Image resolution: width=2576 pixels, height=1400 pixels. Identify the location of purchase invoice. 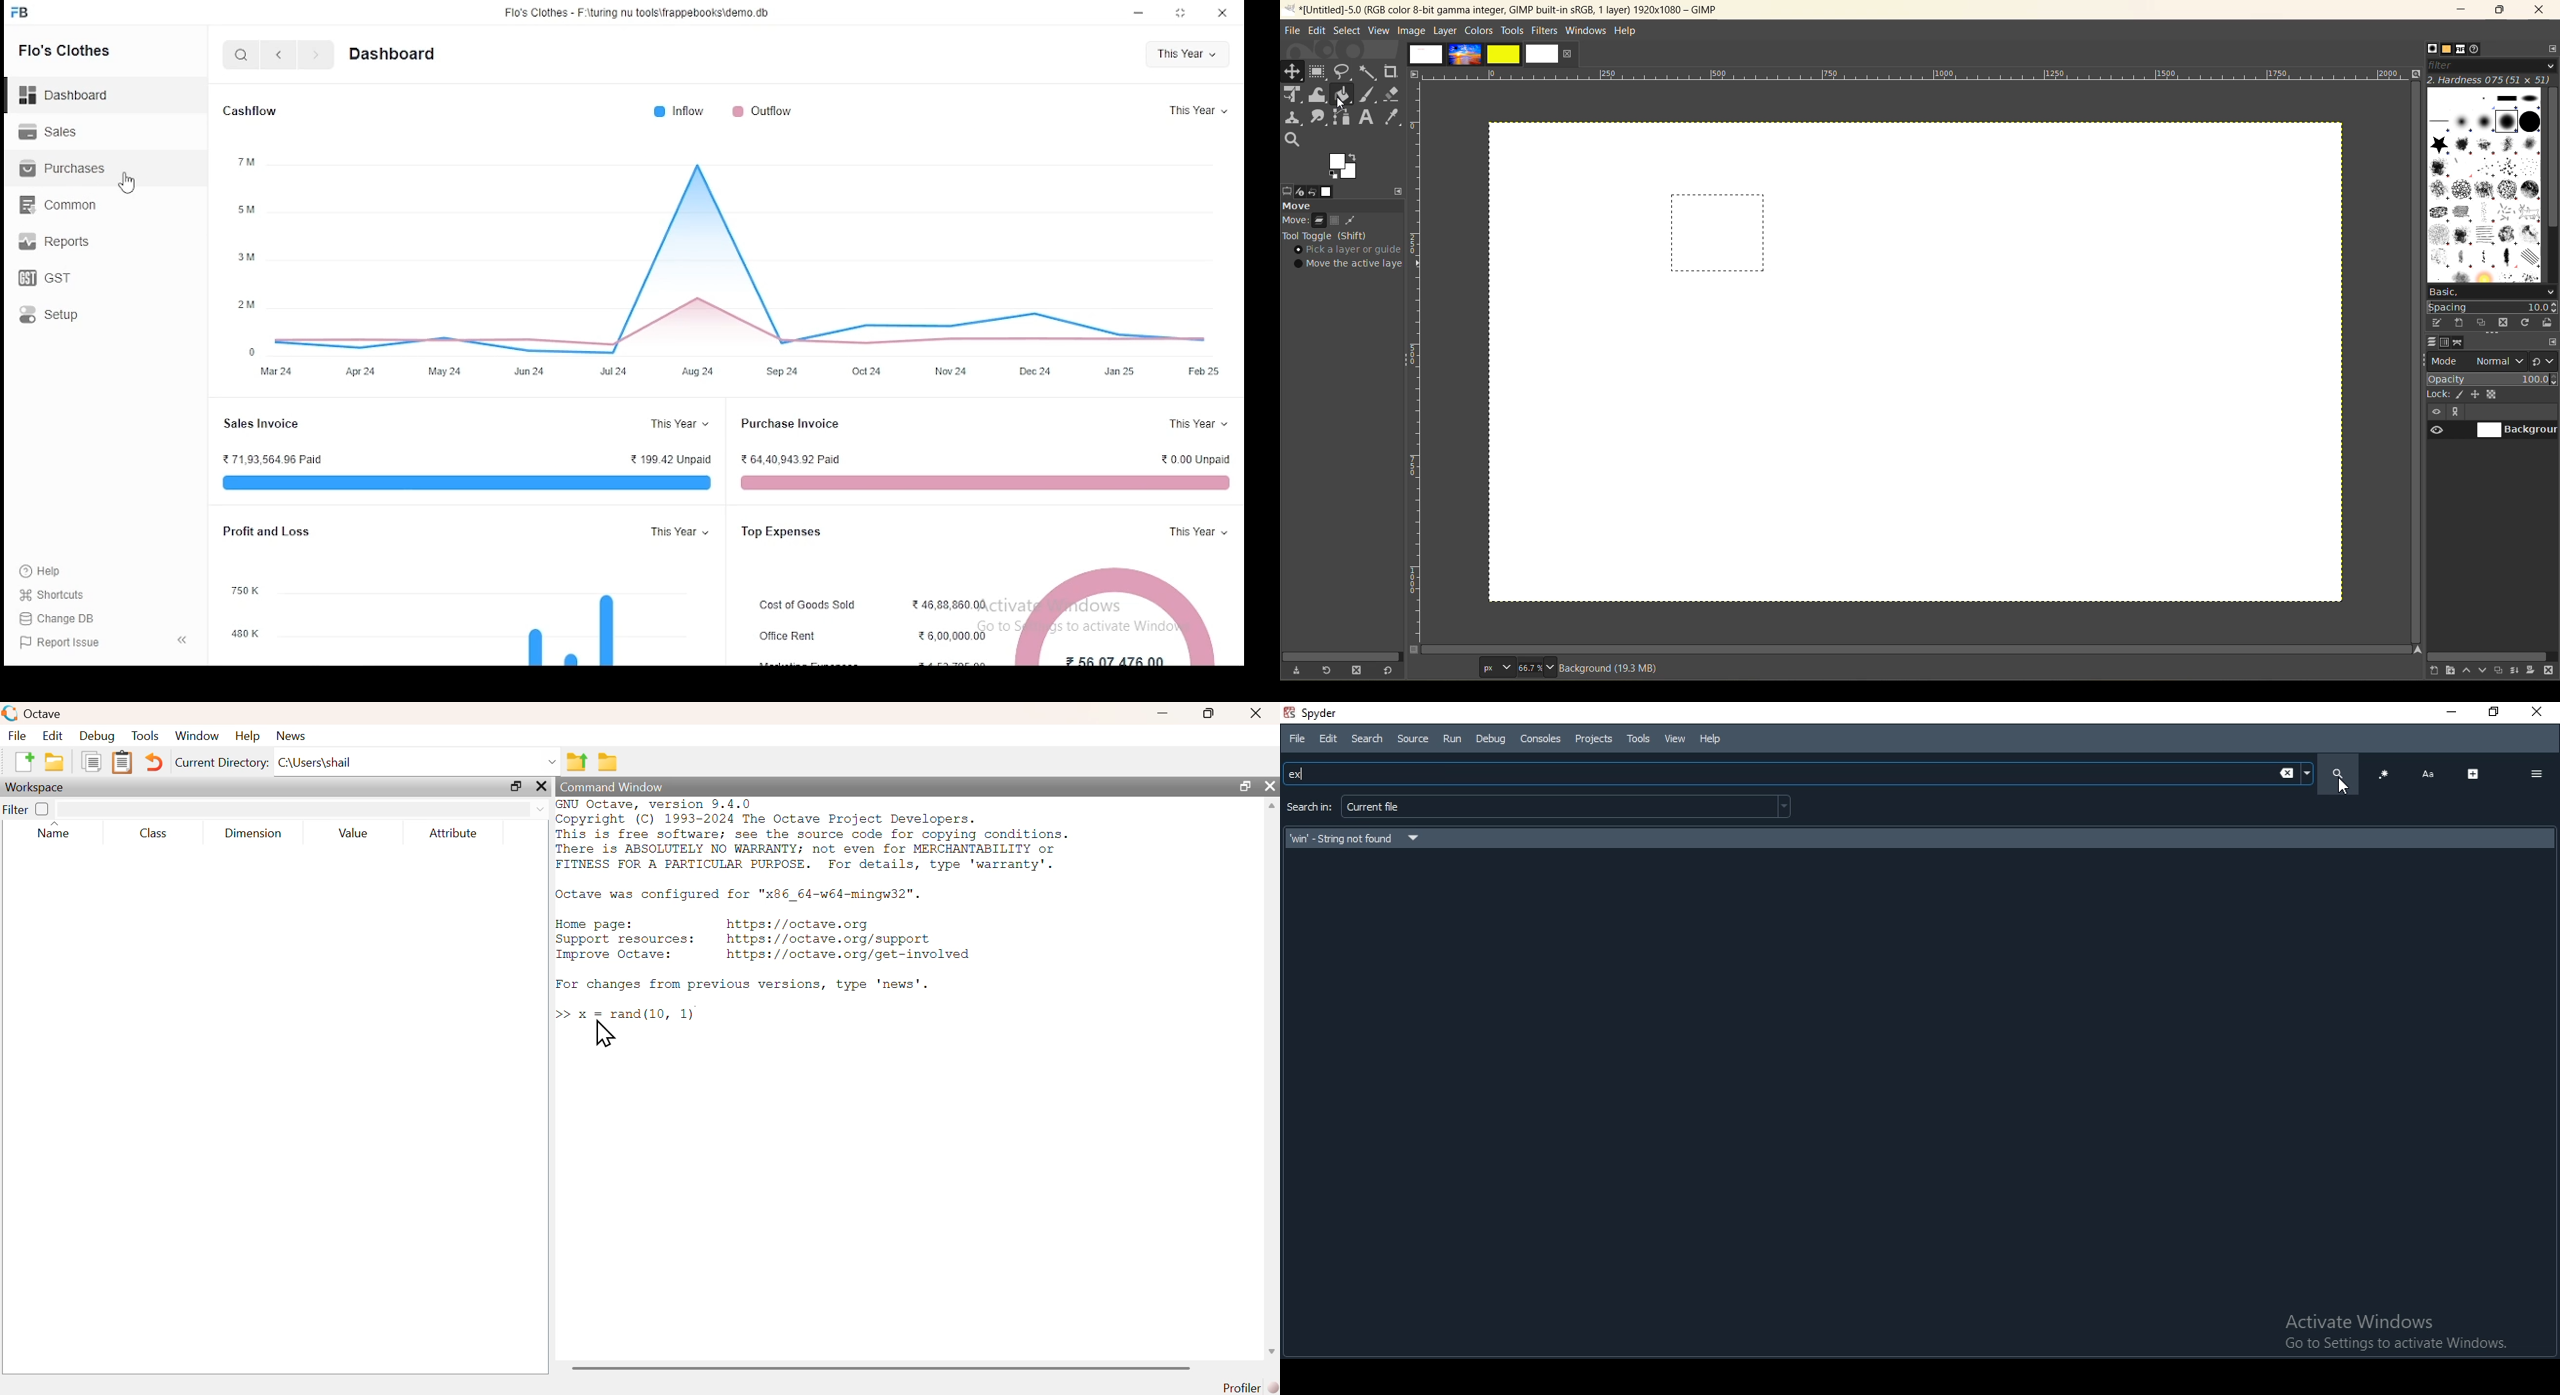
(982, 483).